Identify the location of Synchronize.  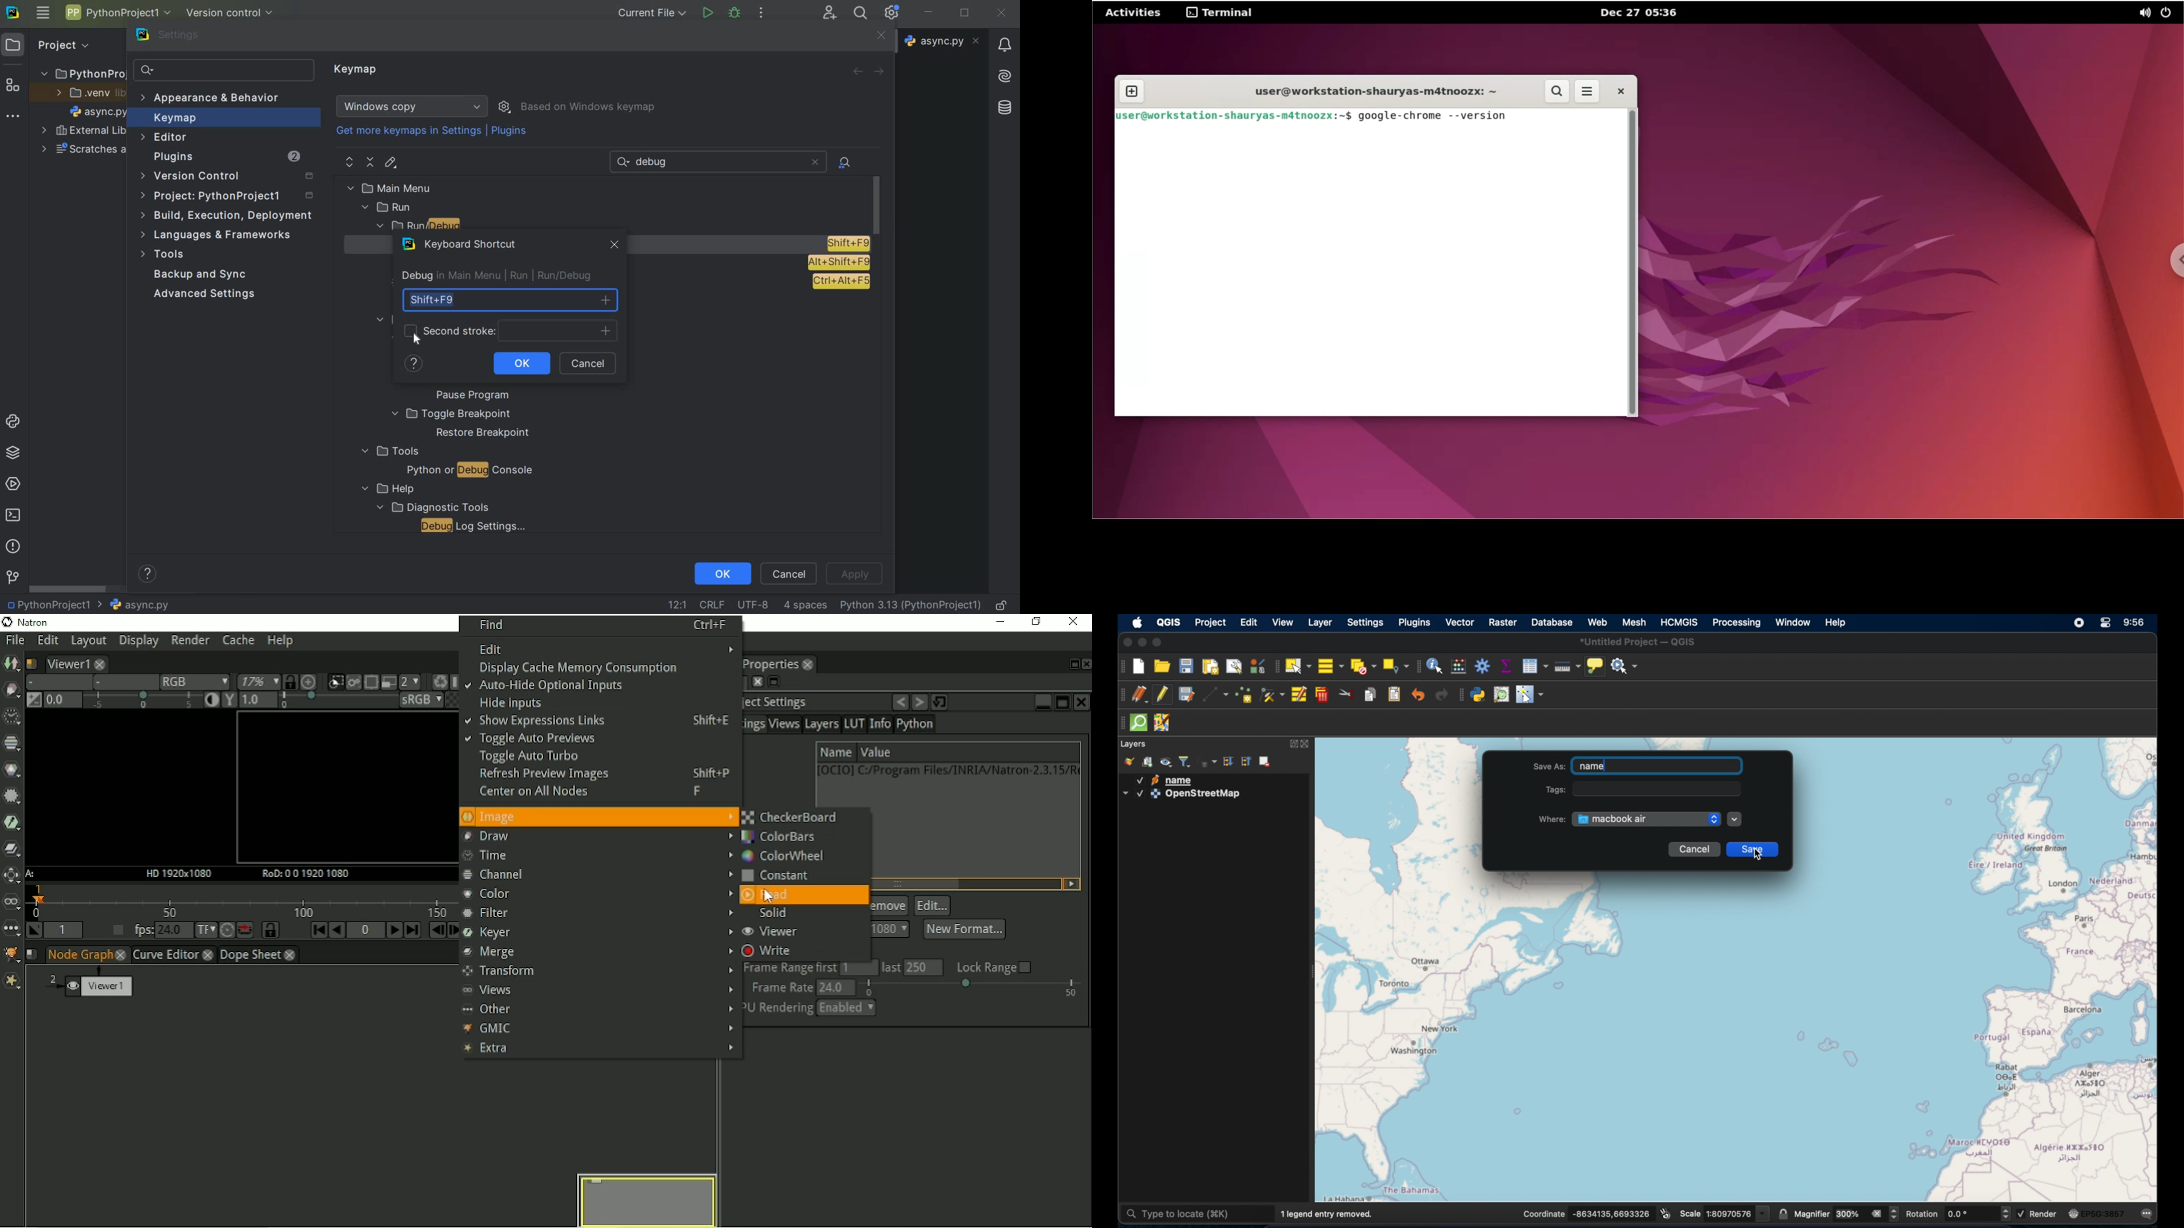
(289, 681).